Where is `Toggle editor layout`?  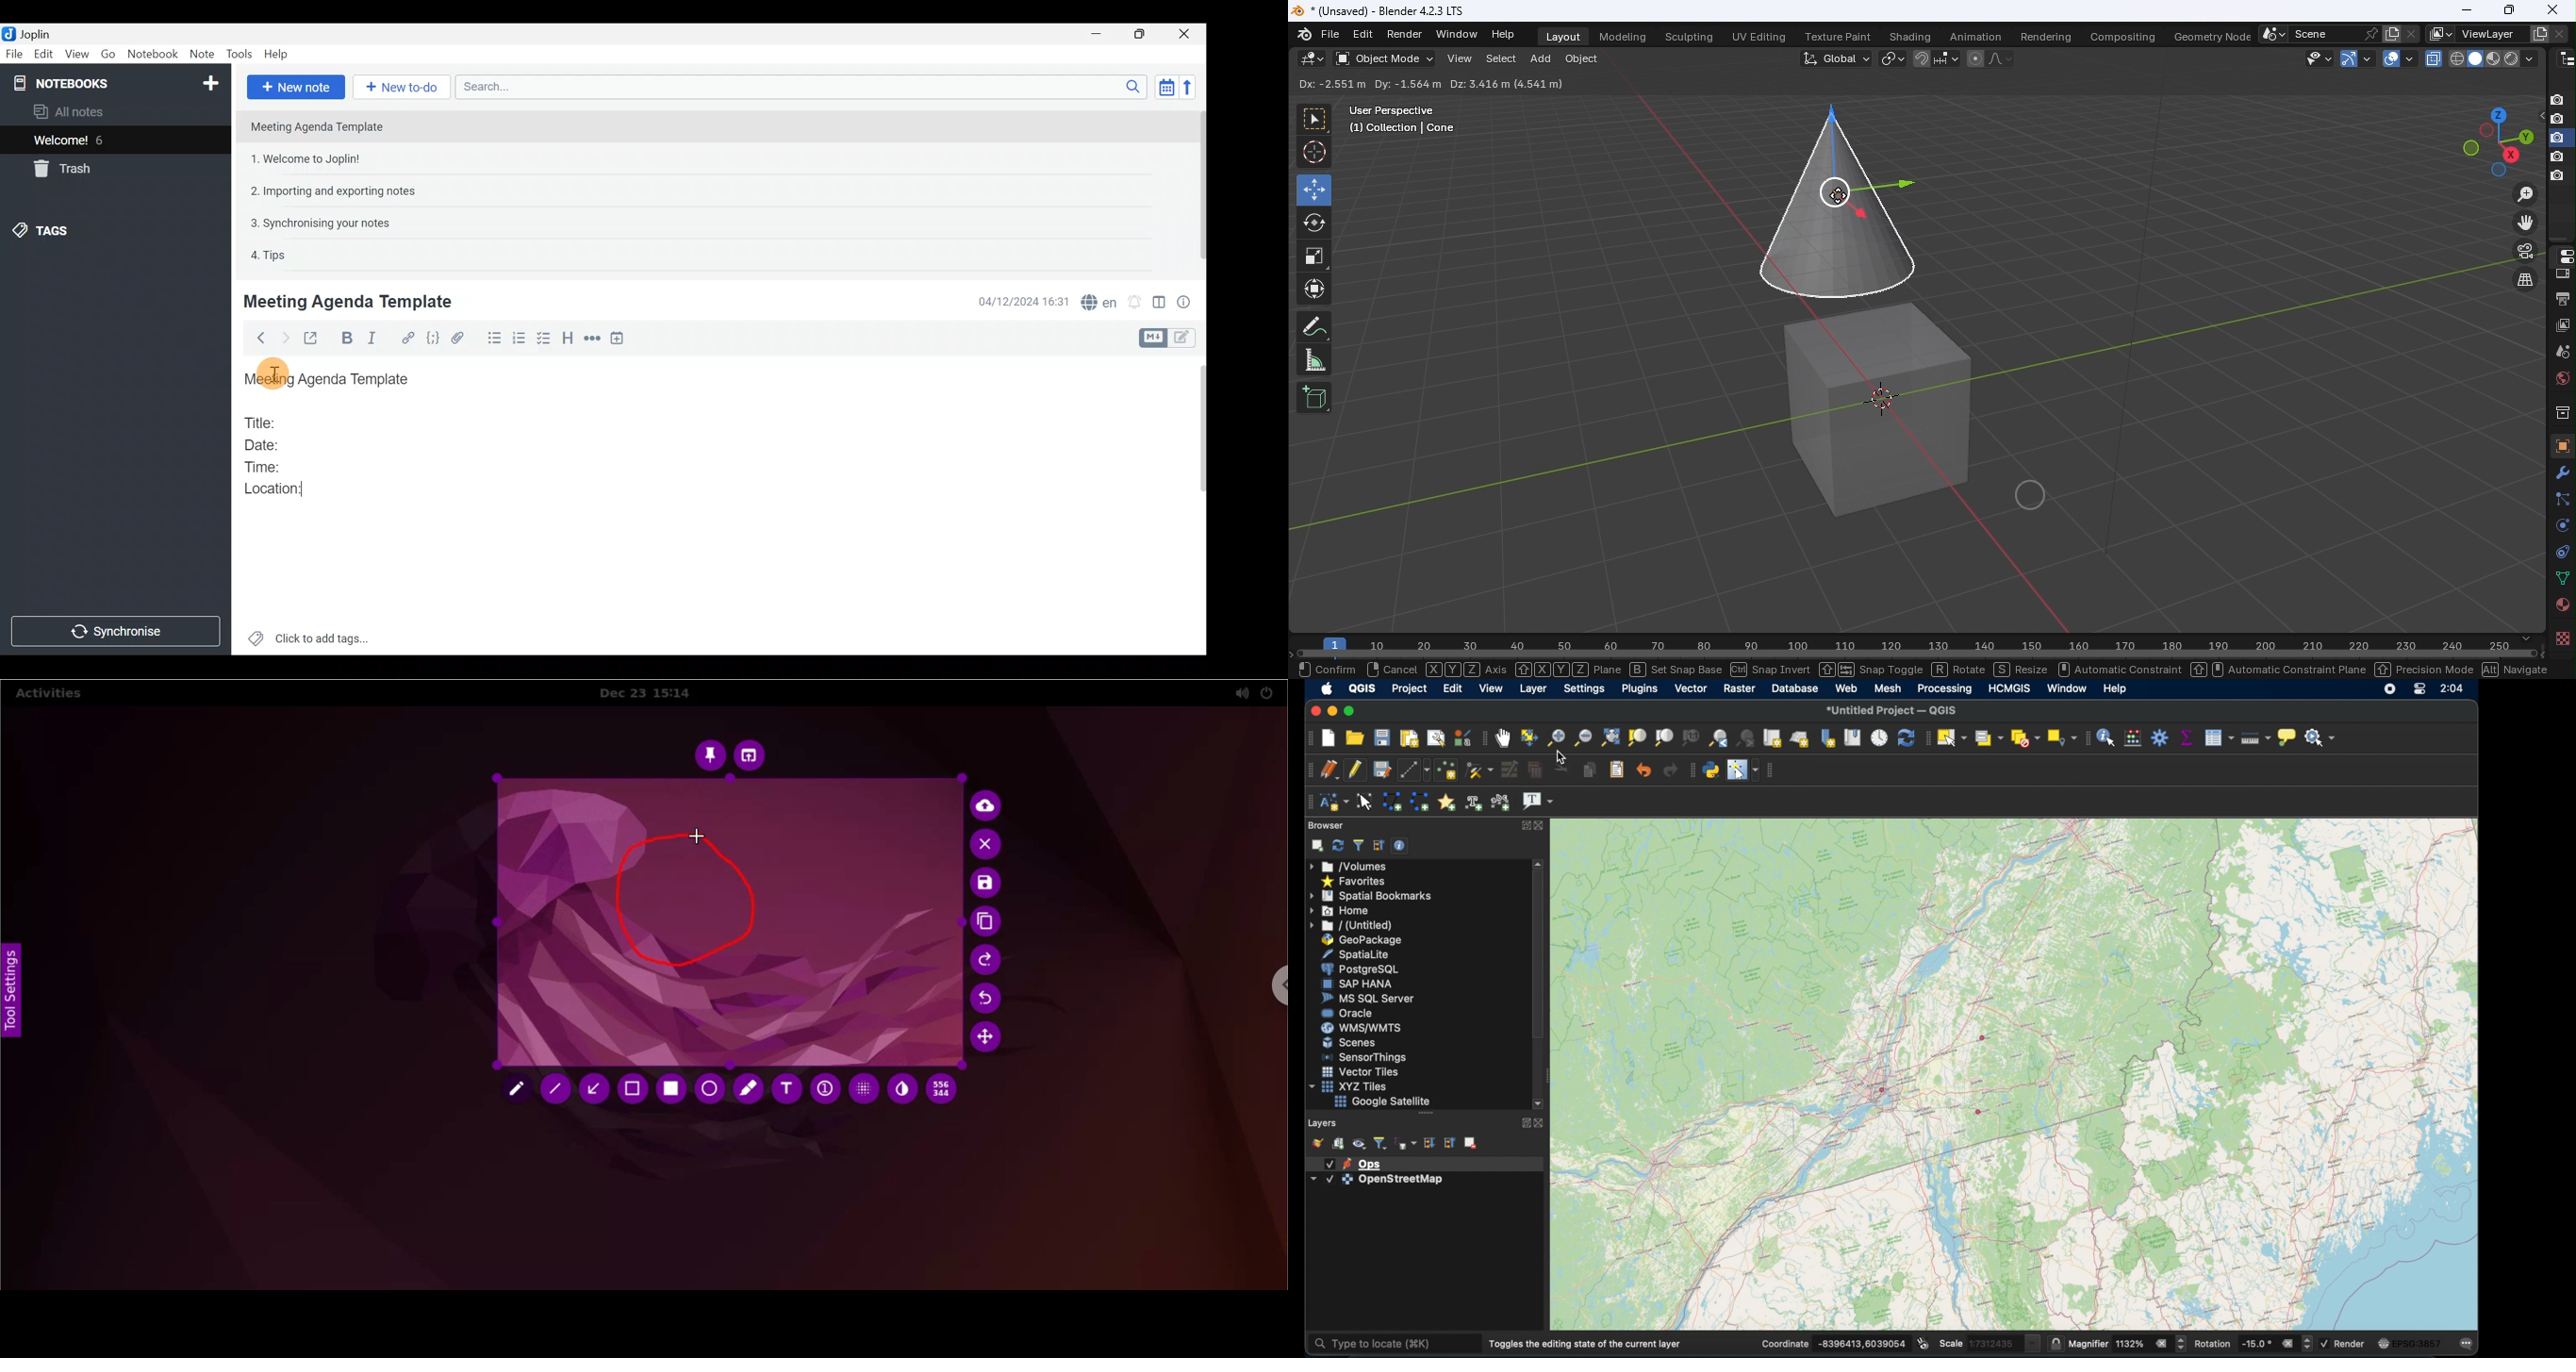
Toggle editor layout is located at coordinates (1160, 304).